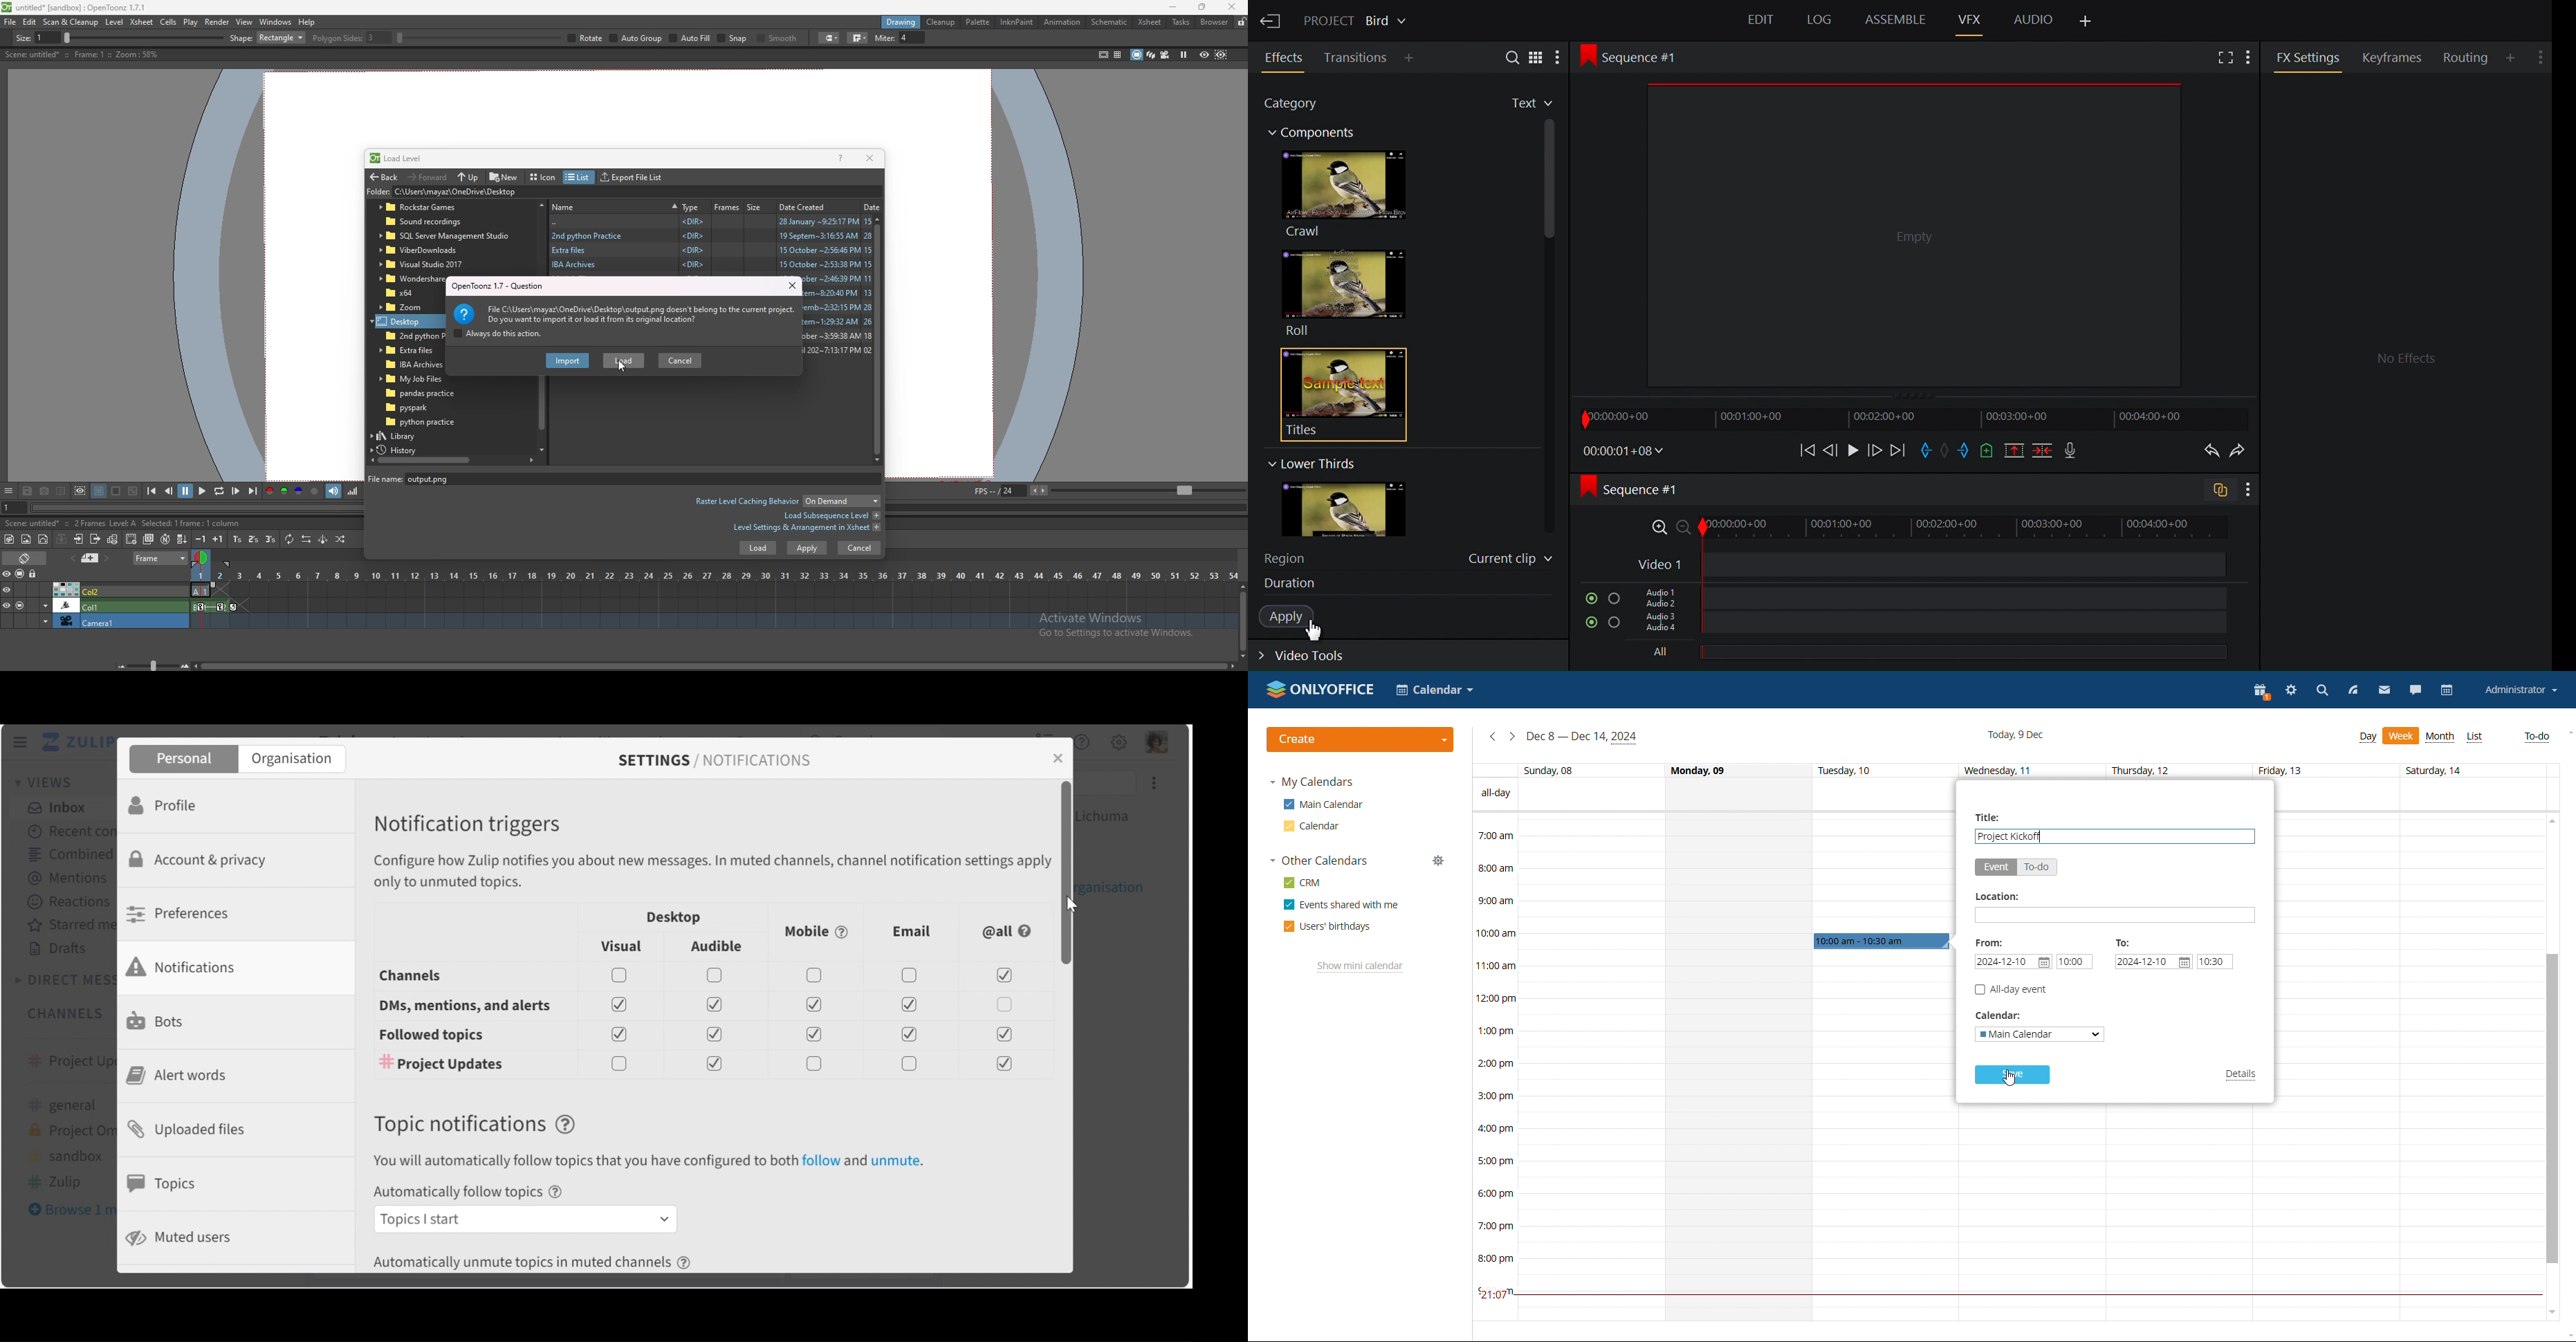 This screenshot has height=1344, width=2576. Describe the element at coordinates (2087, 22) in the screenshot. I see `Add Panel` at that location.